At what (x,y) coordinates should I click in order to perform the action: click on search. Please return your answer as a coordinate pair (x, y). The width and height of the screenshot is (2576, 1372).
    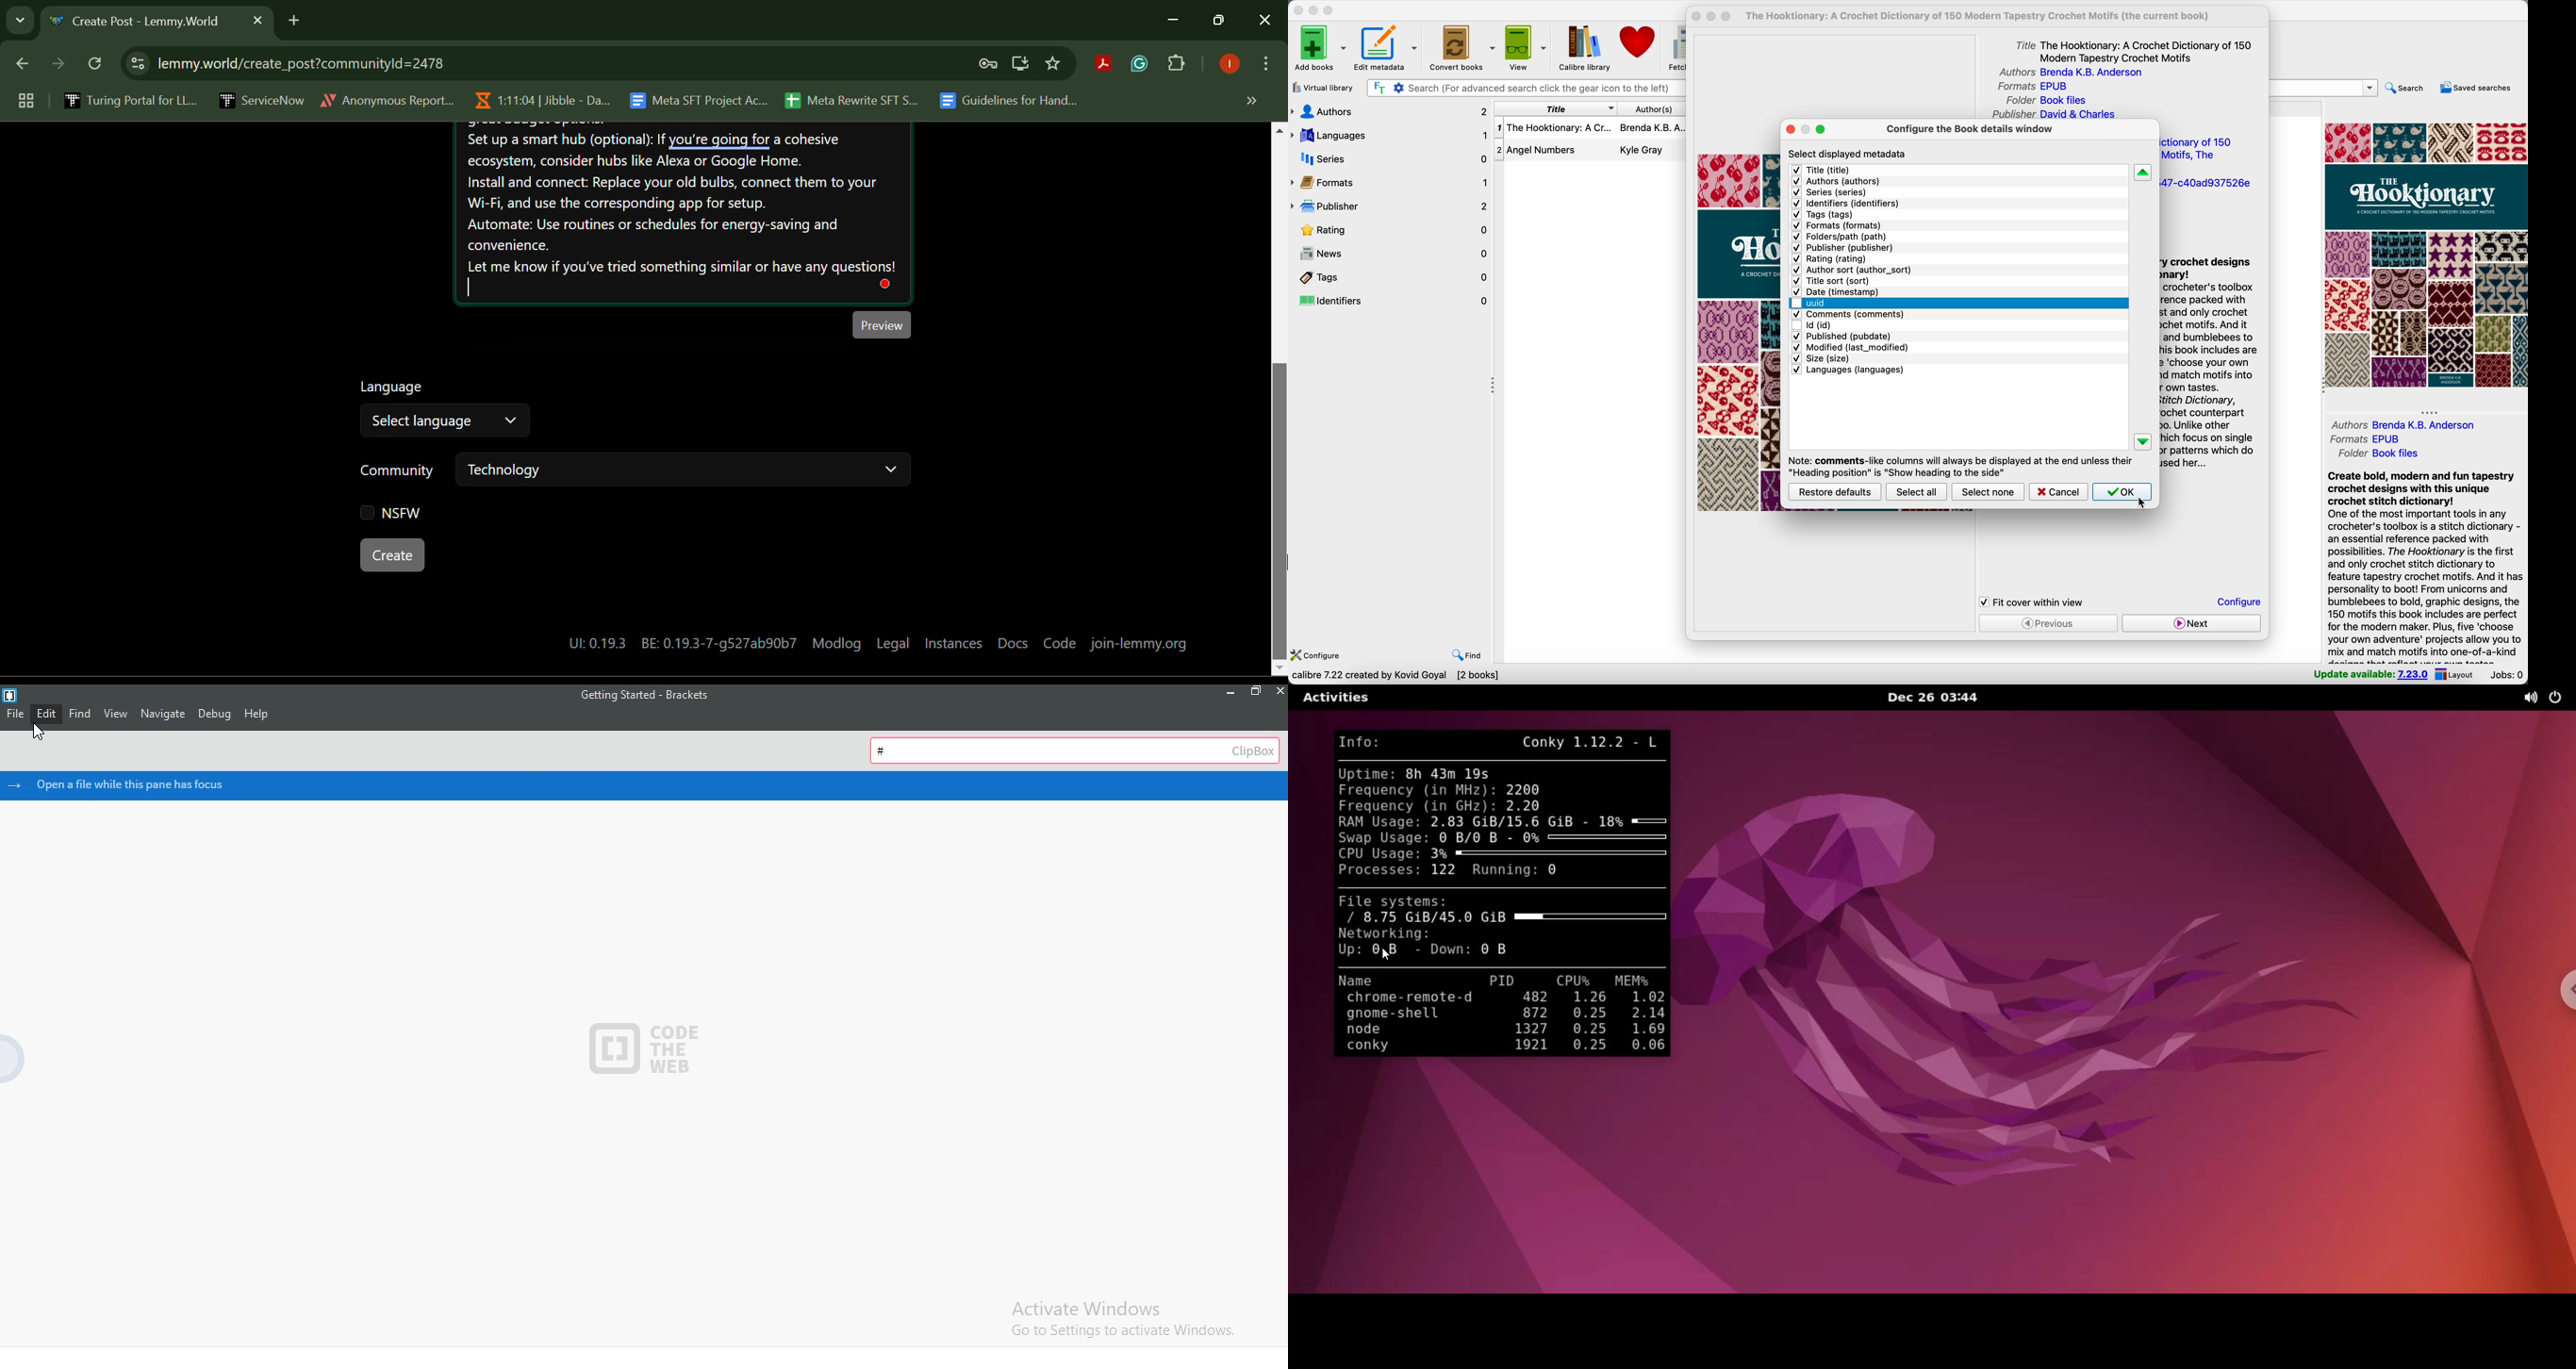
    Looking at the image, I should click on (2407, 90).